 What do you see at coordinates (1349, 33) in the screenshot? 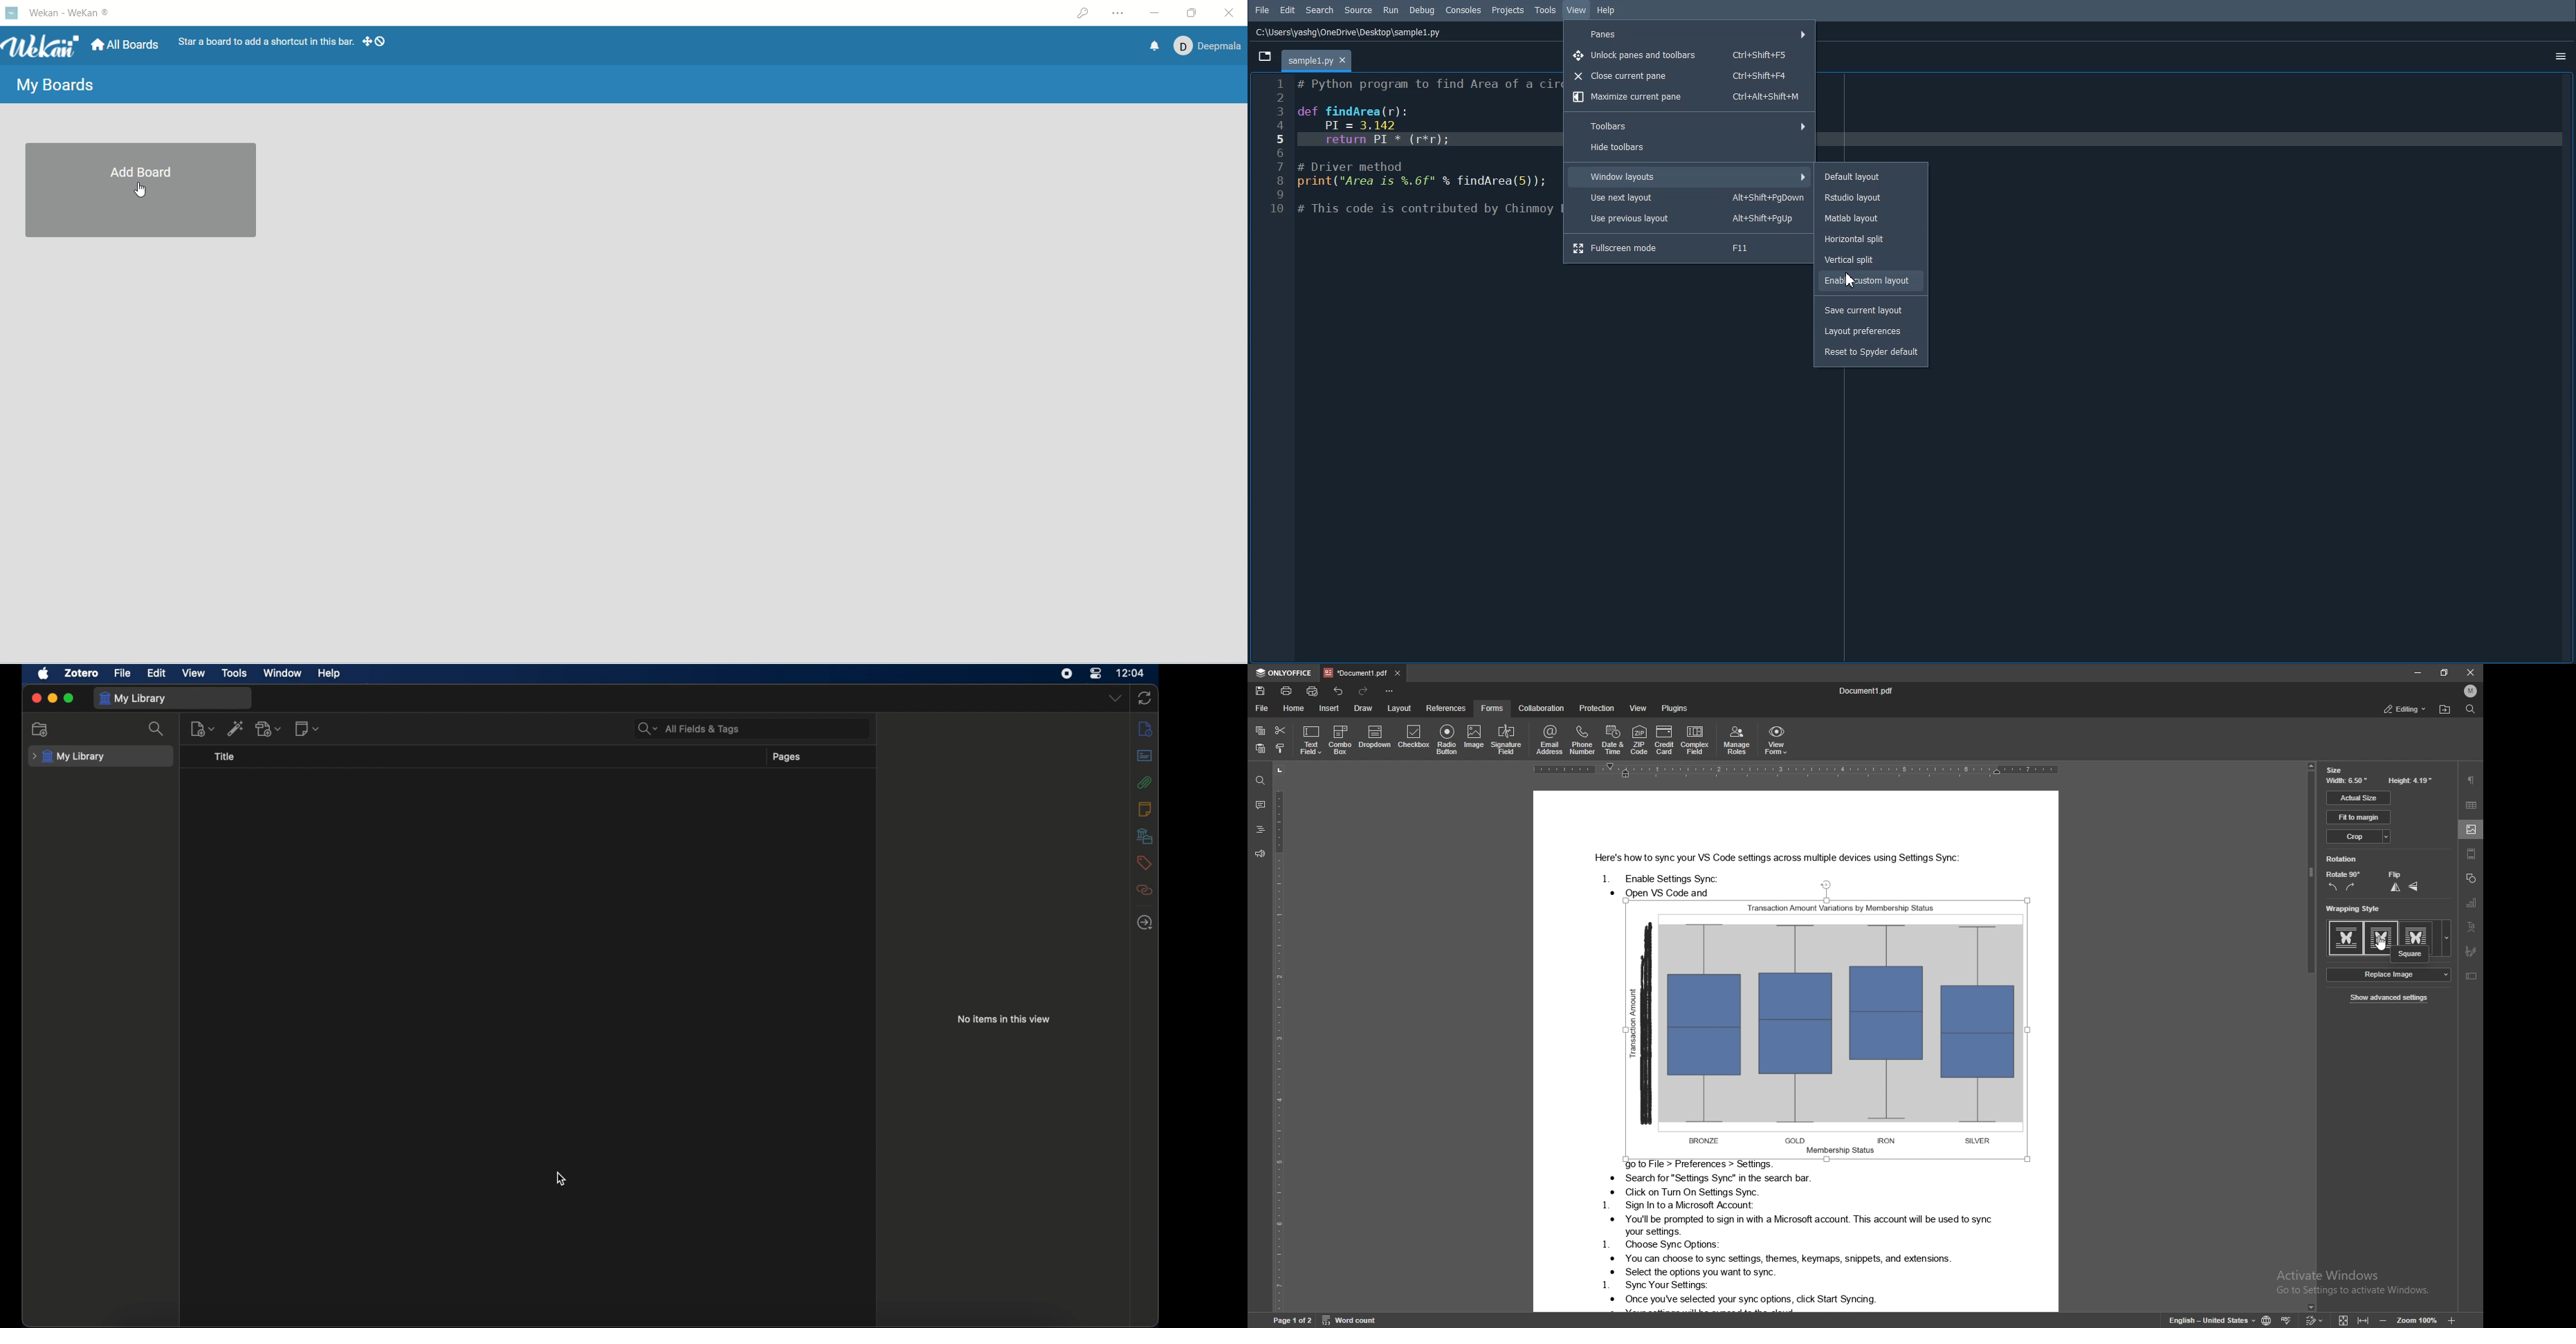
I see `File path address` at bounding box center [1349, 33].